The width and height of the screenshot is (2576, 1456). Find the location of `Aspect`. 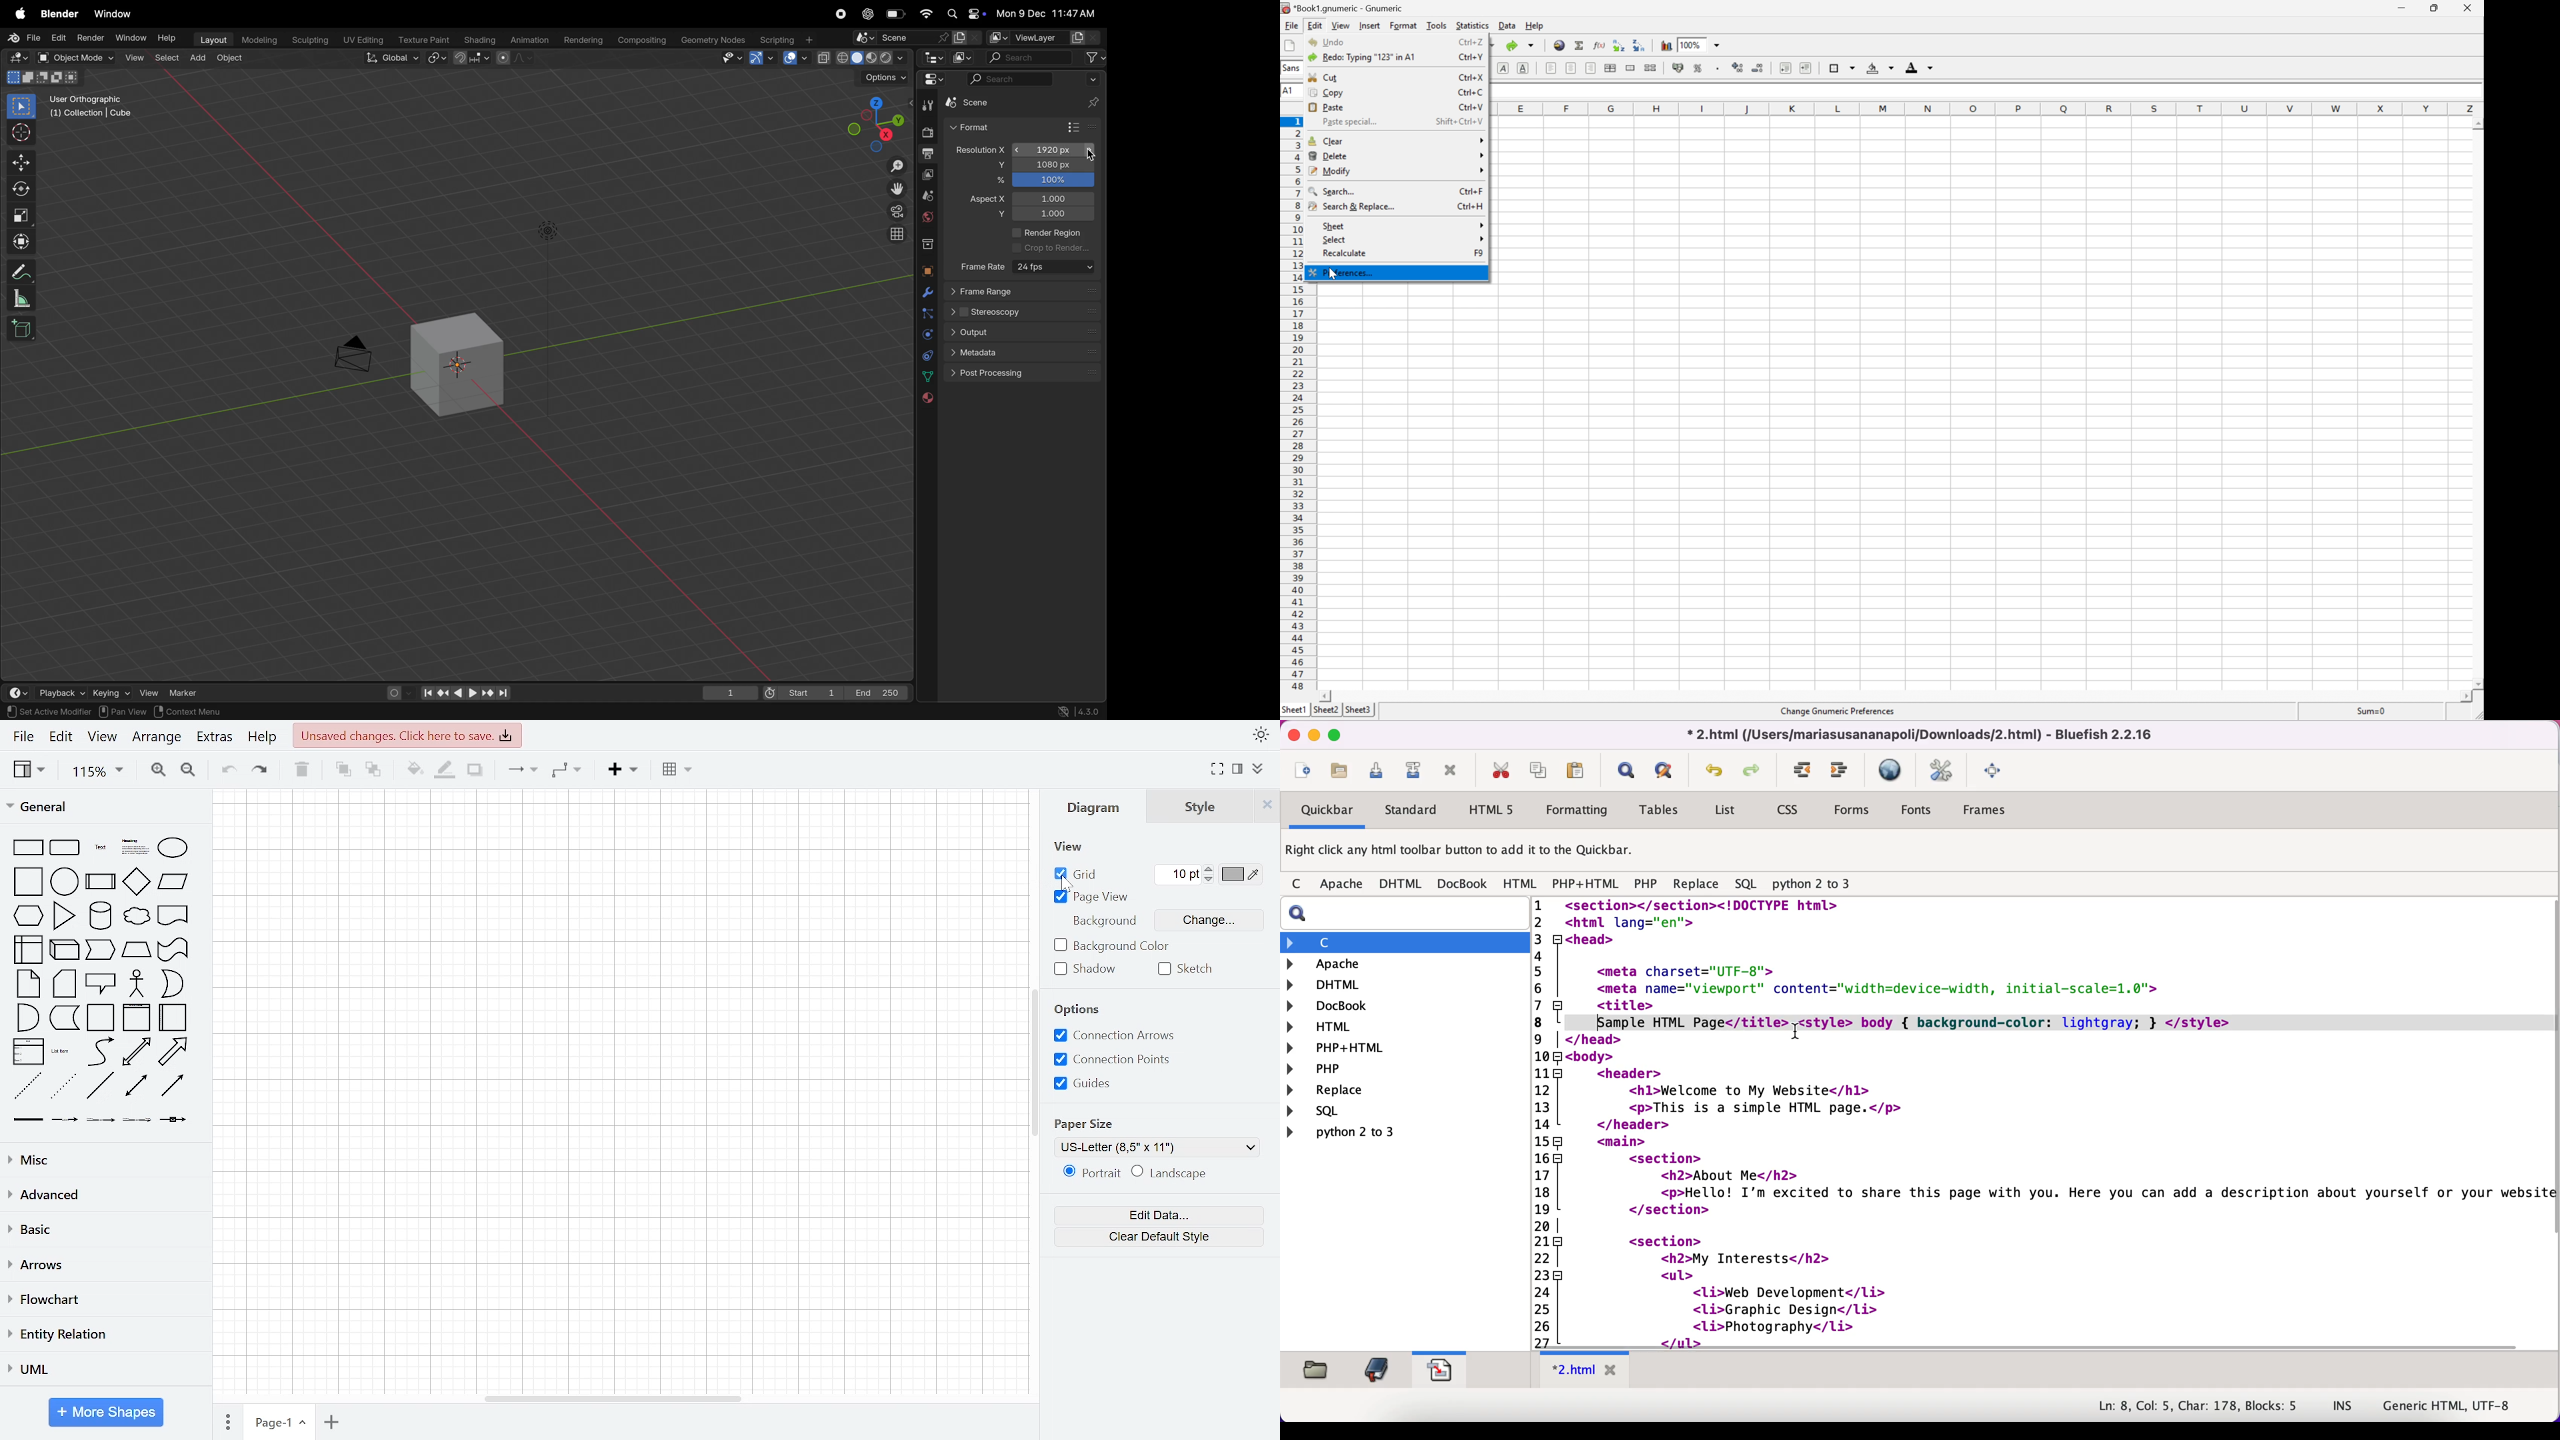

Aspect is located at coordinates (984, 201).